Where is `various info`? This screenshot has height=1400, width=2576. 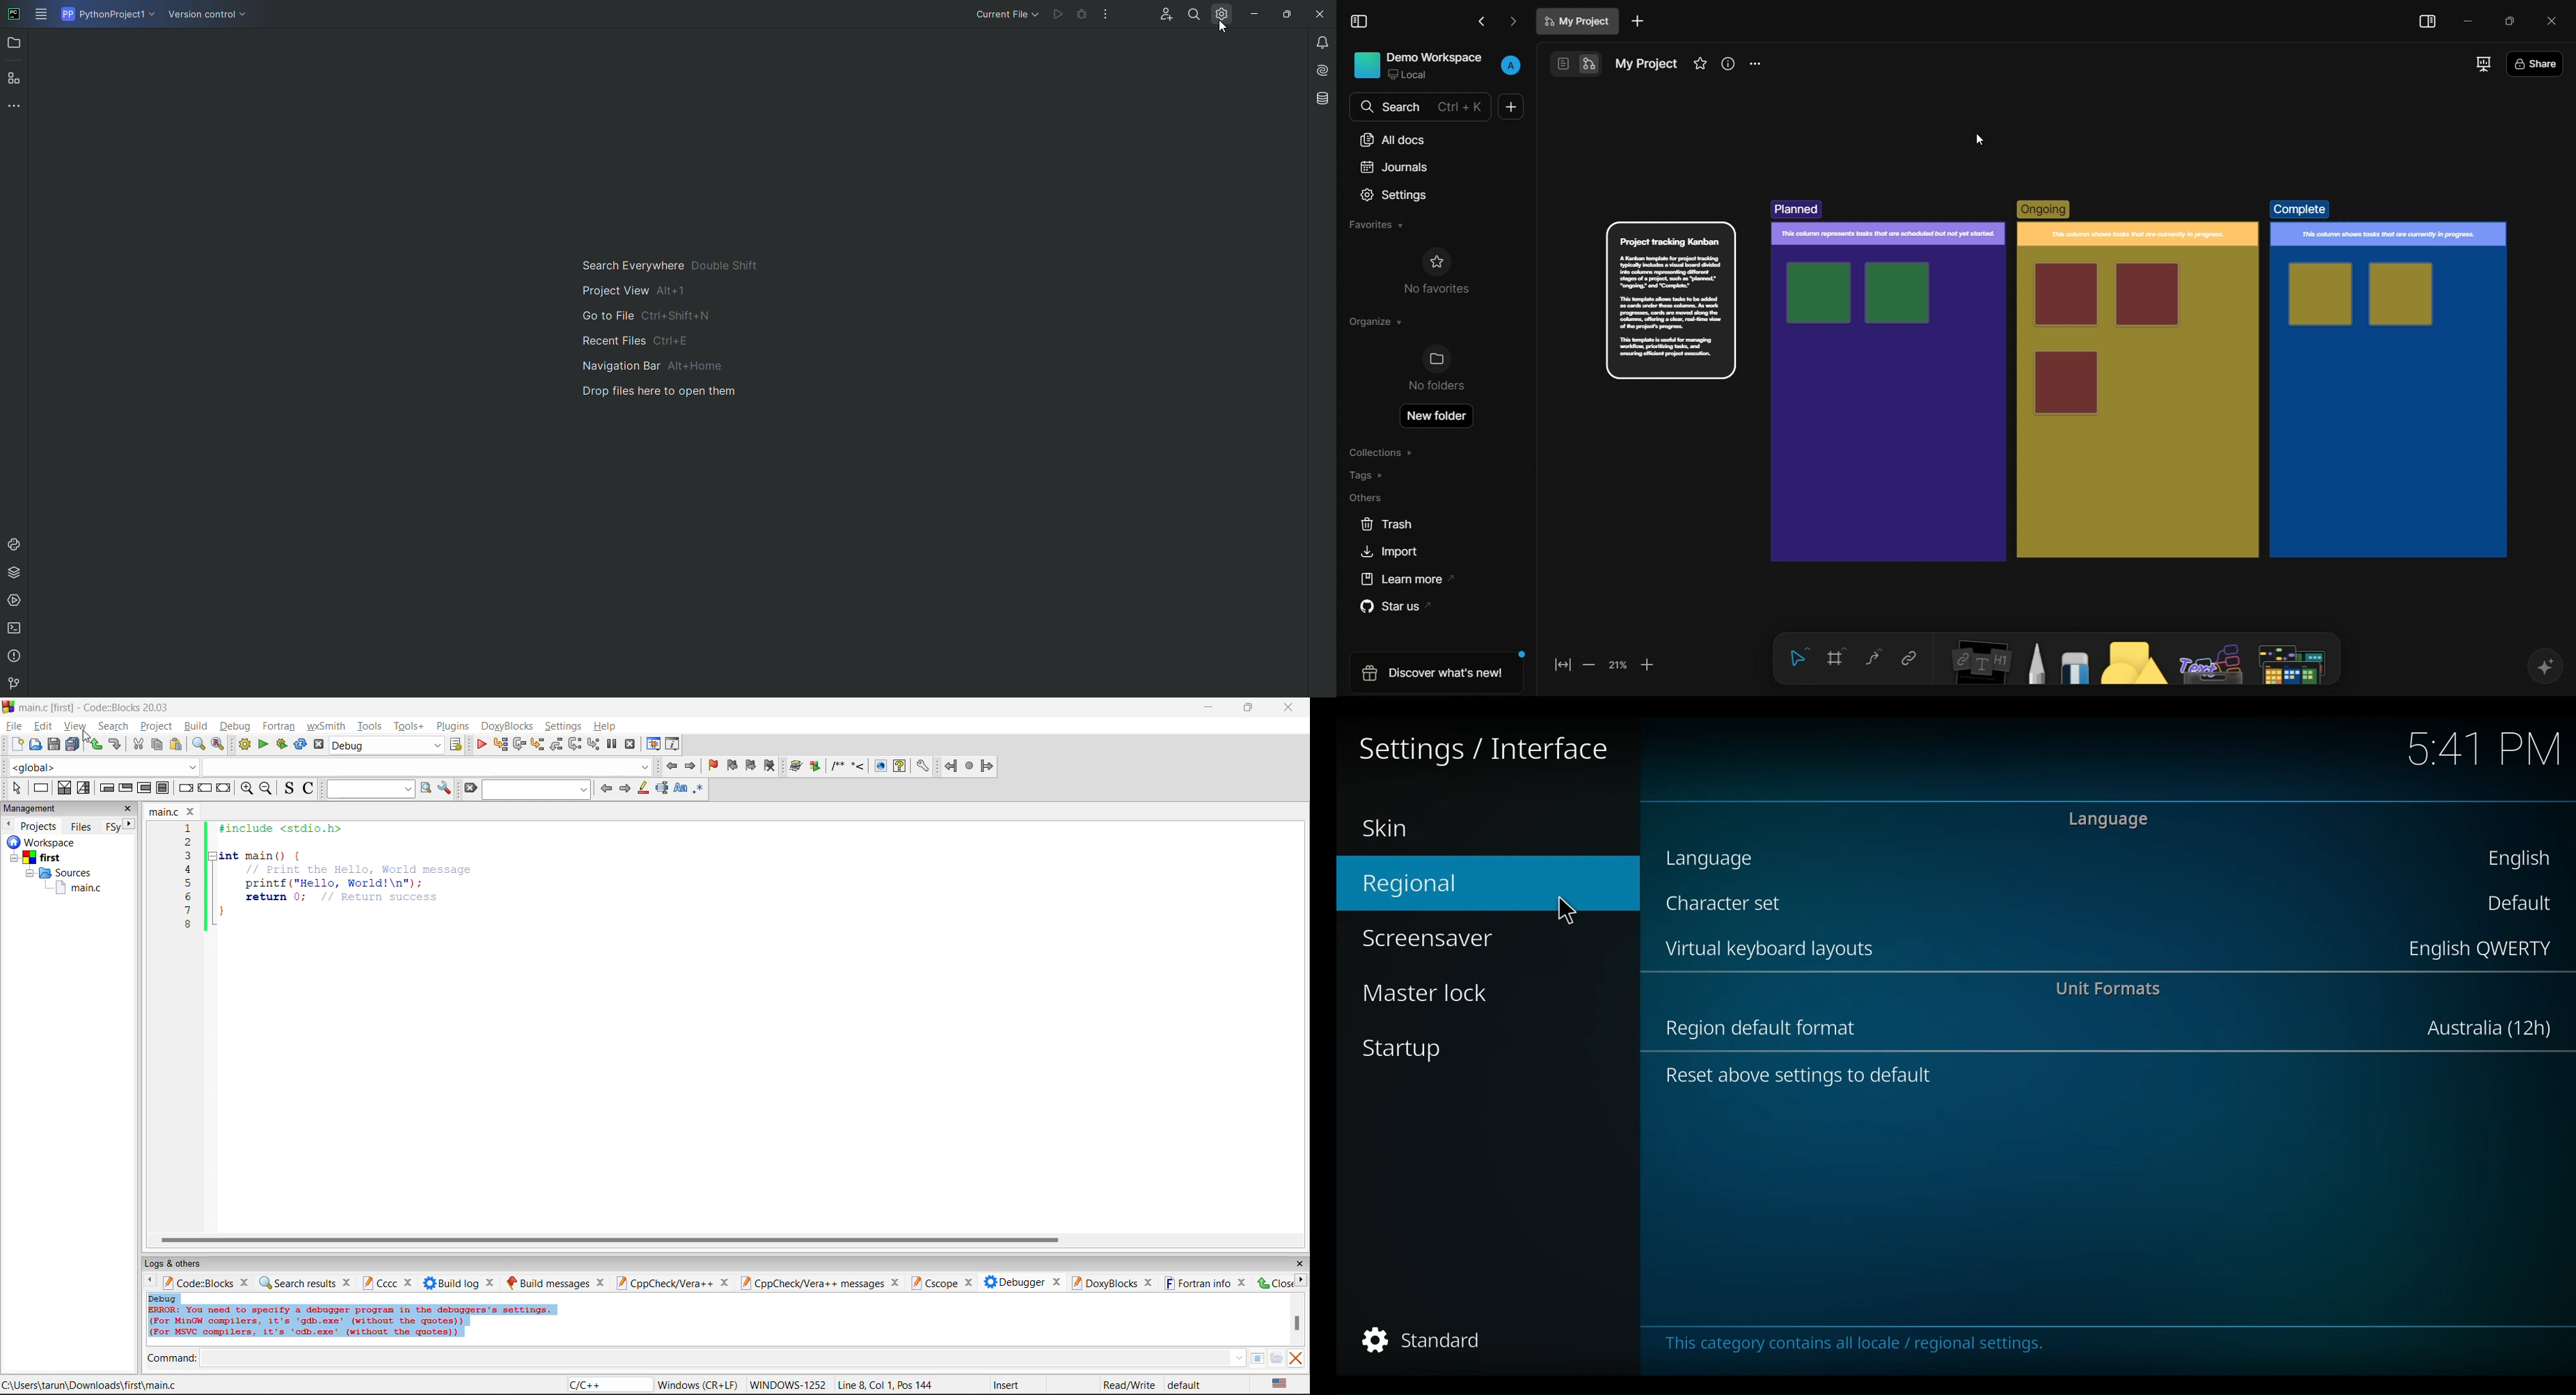
various info is located at coordinates (676, 745).